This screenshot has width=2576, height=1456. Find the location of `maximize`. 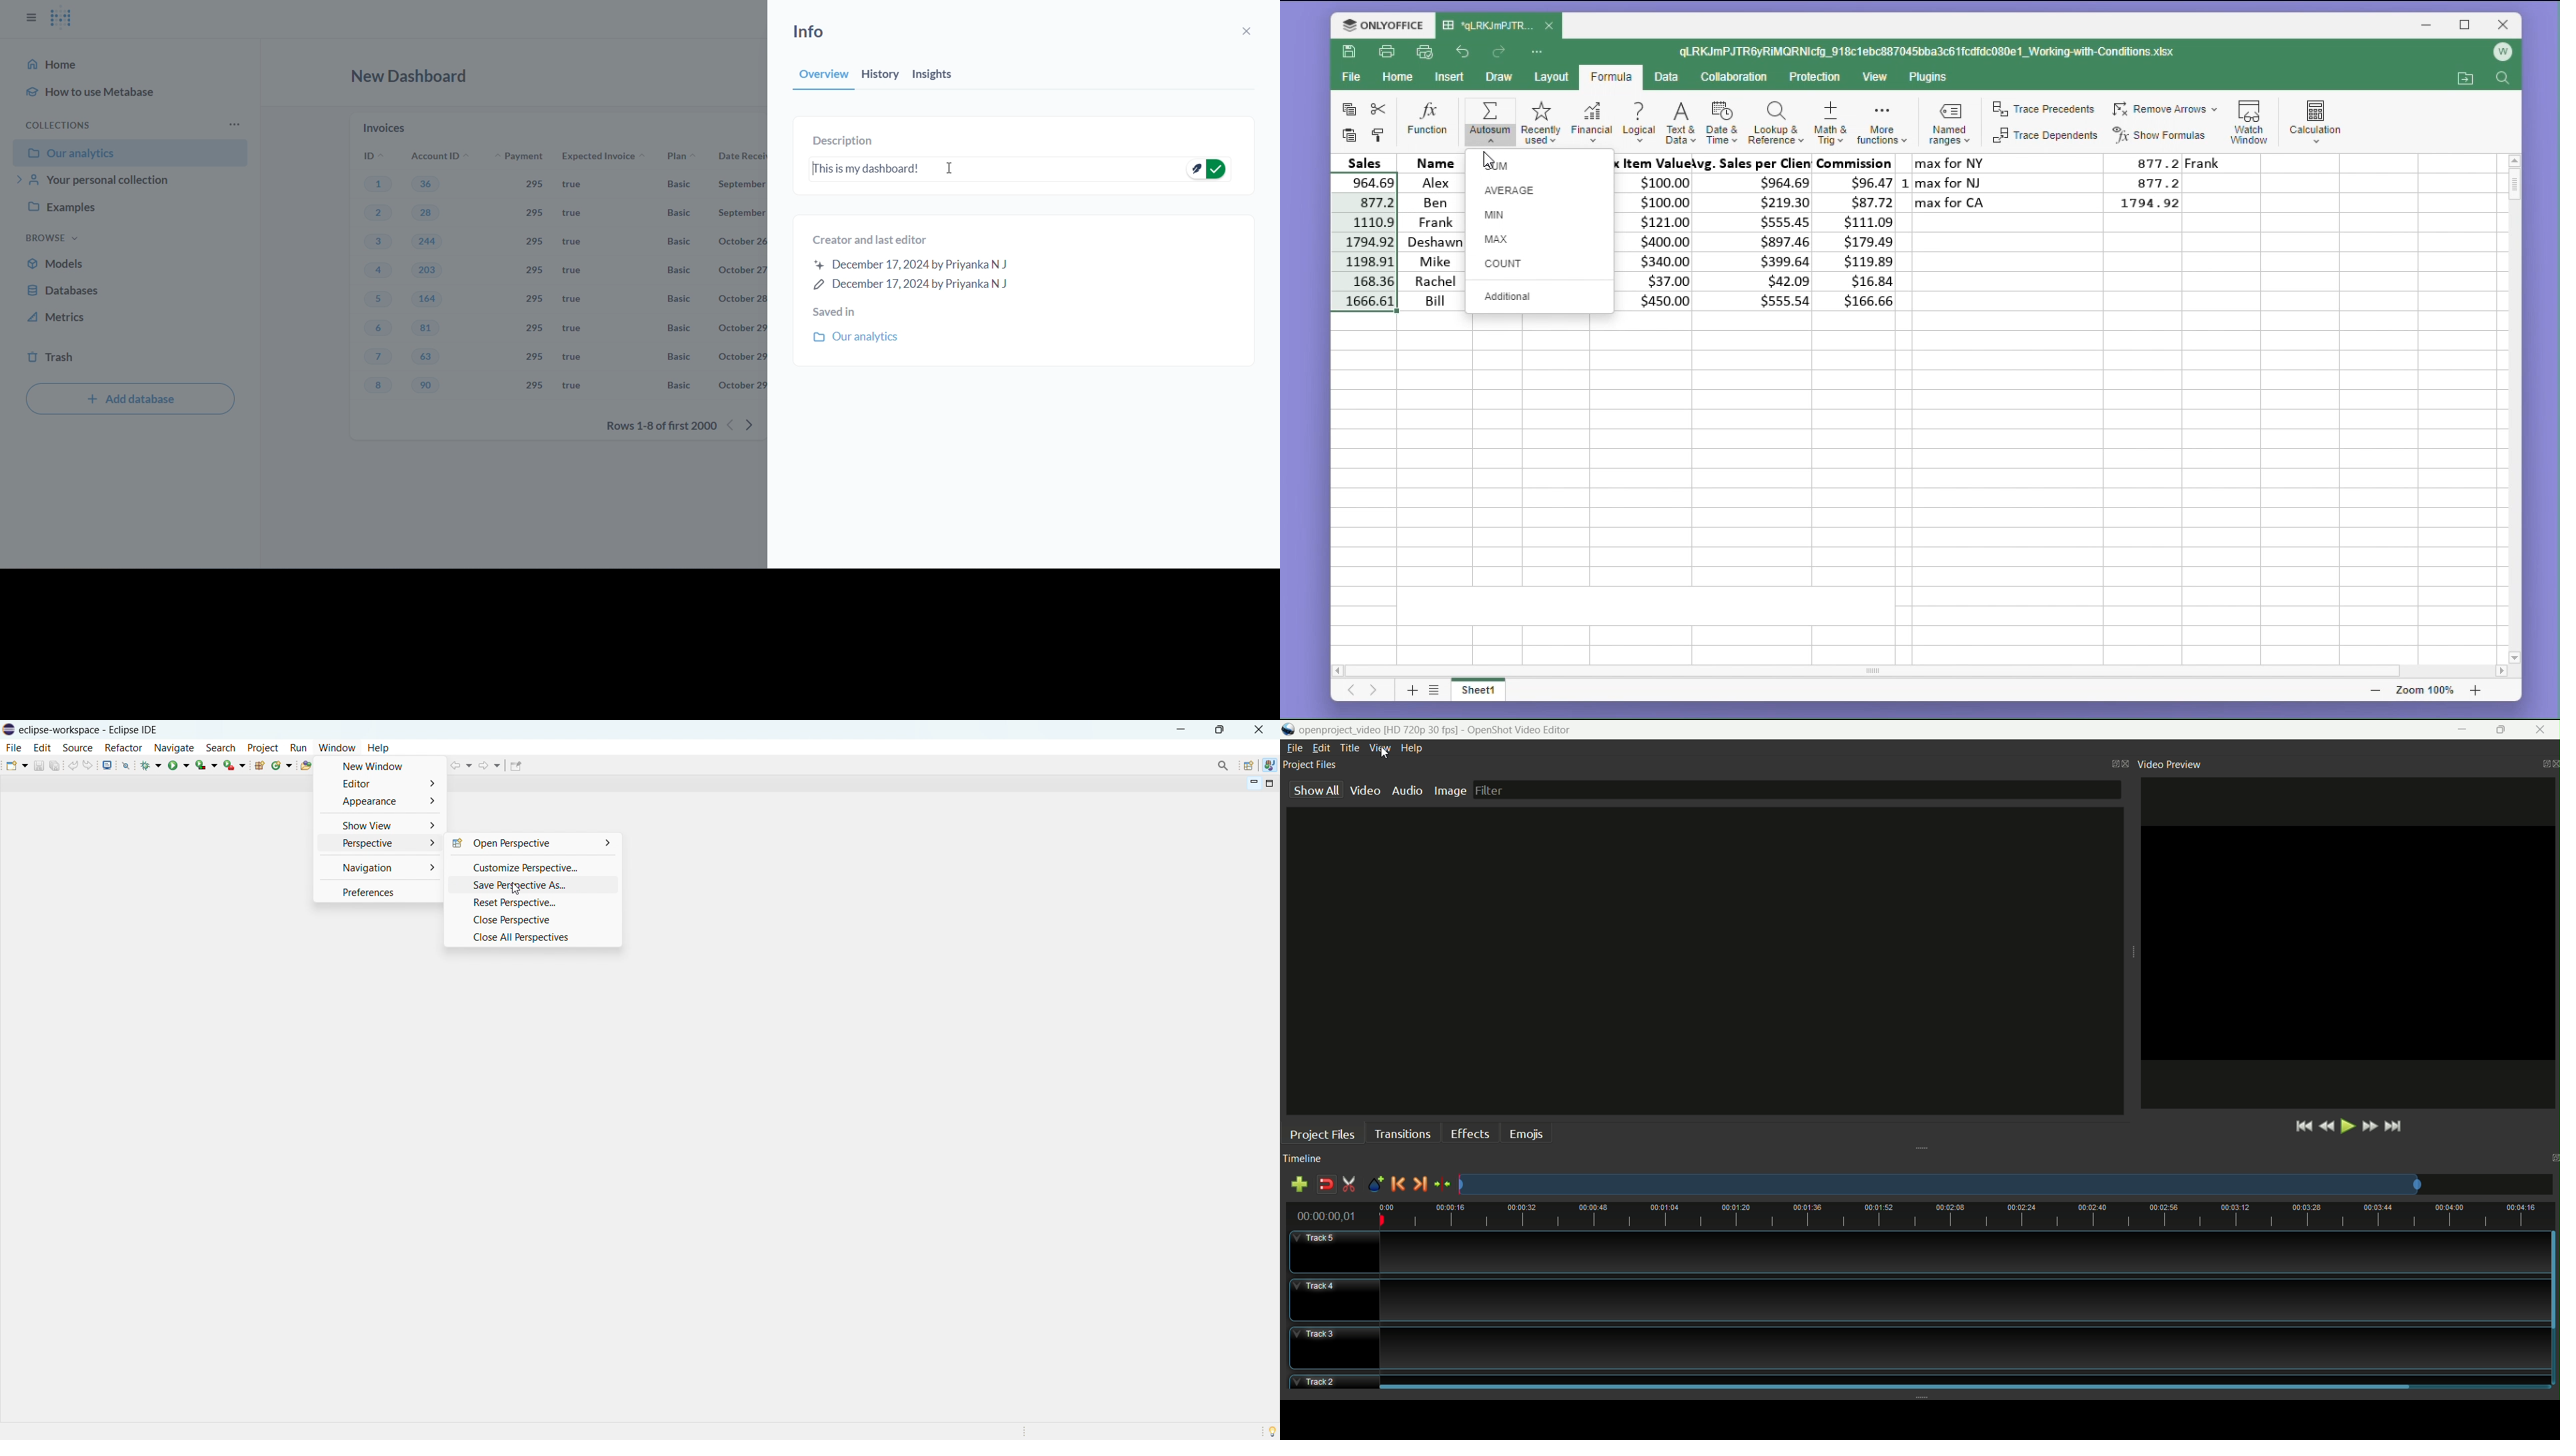

maximize is located at coordinates (2466, 24).